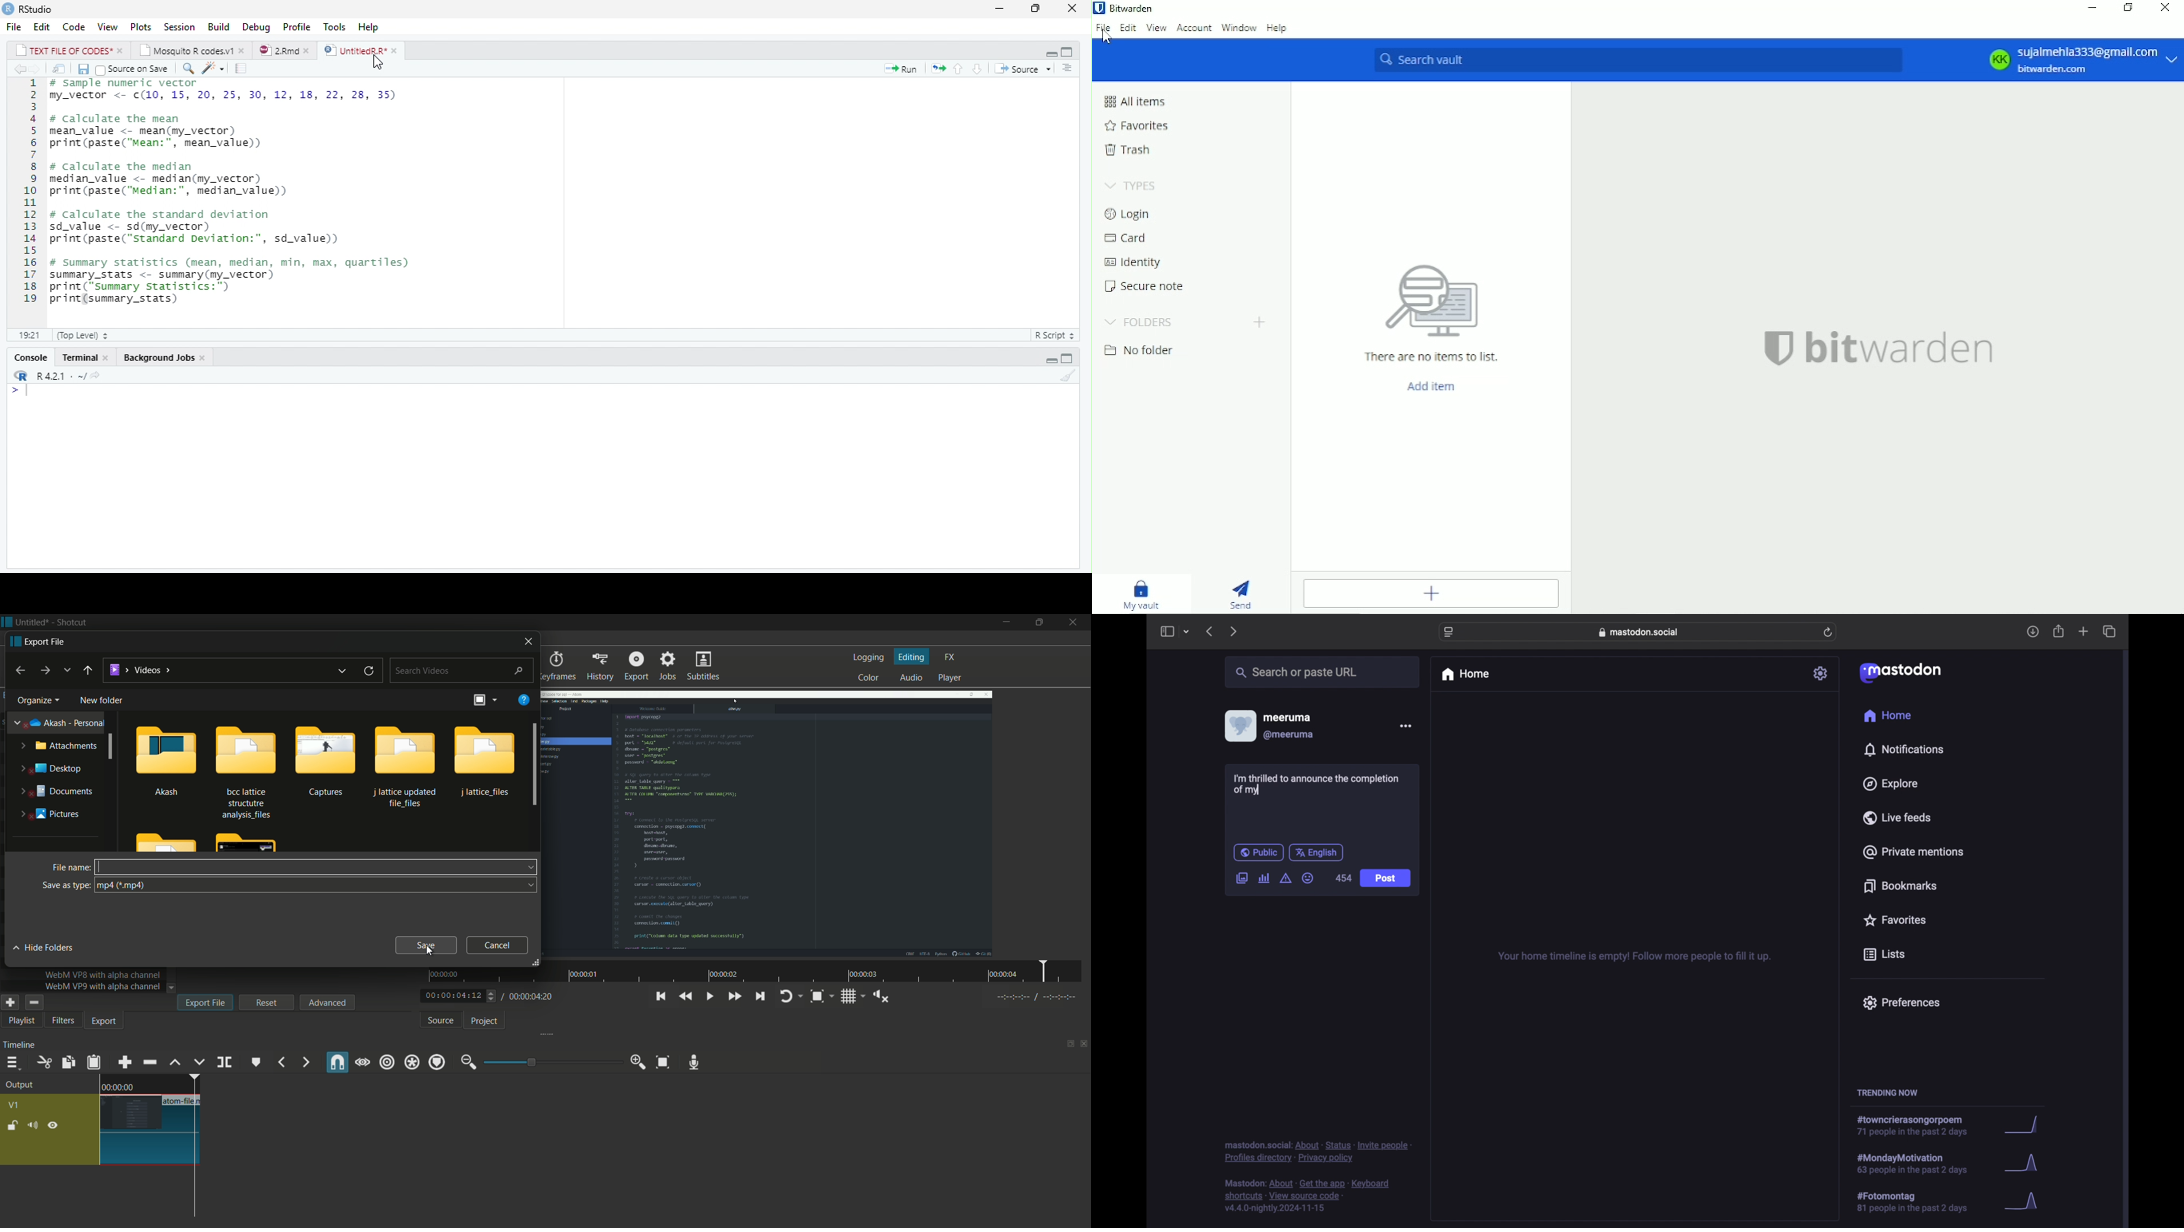 The image size is (2184, 1232). Describe the element at coordinates (1068, 69) in the screenshot. I see `show document outline` at that location.